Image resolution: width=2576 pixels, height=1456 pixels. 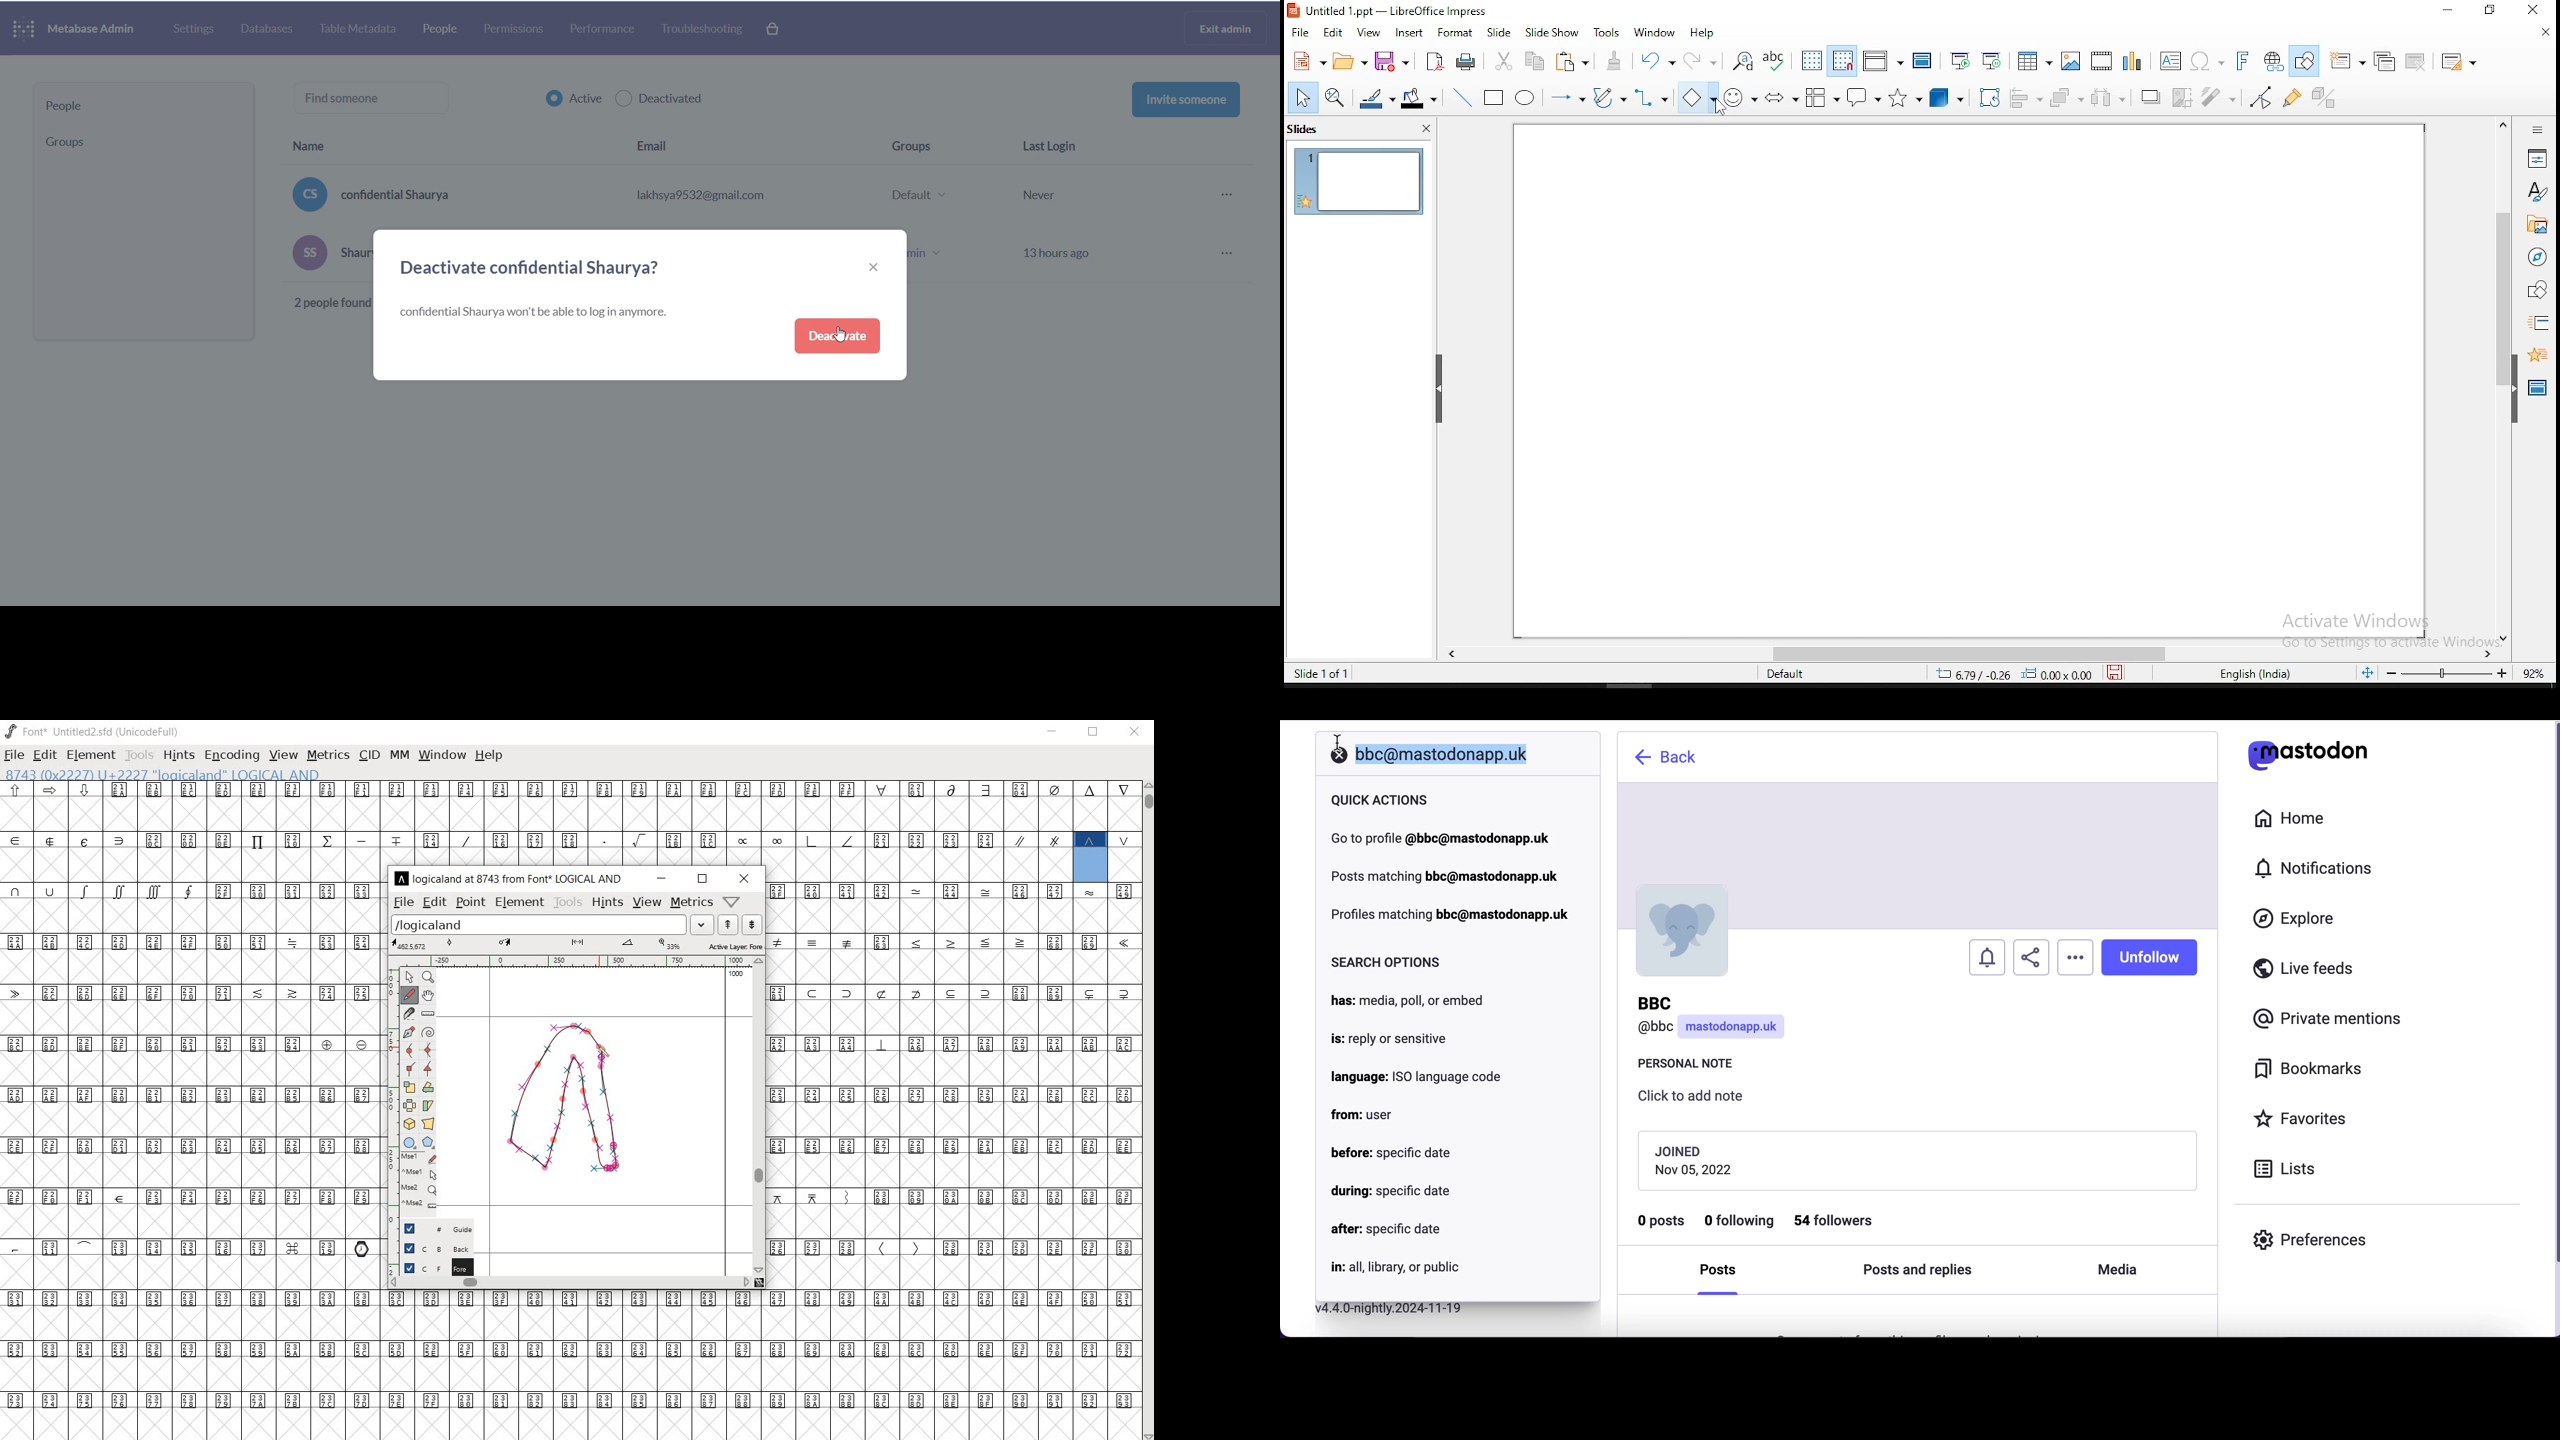 What do you see at coordinates (408, 1142) in the screenshot?
I see `rectangle or ellipse` at bounding box center [408, 1142].